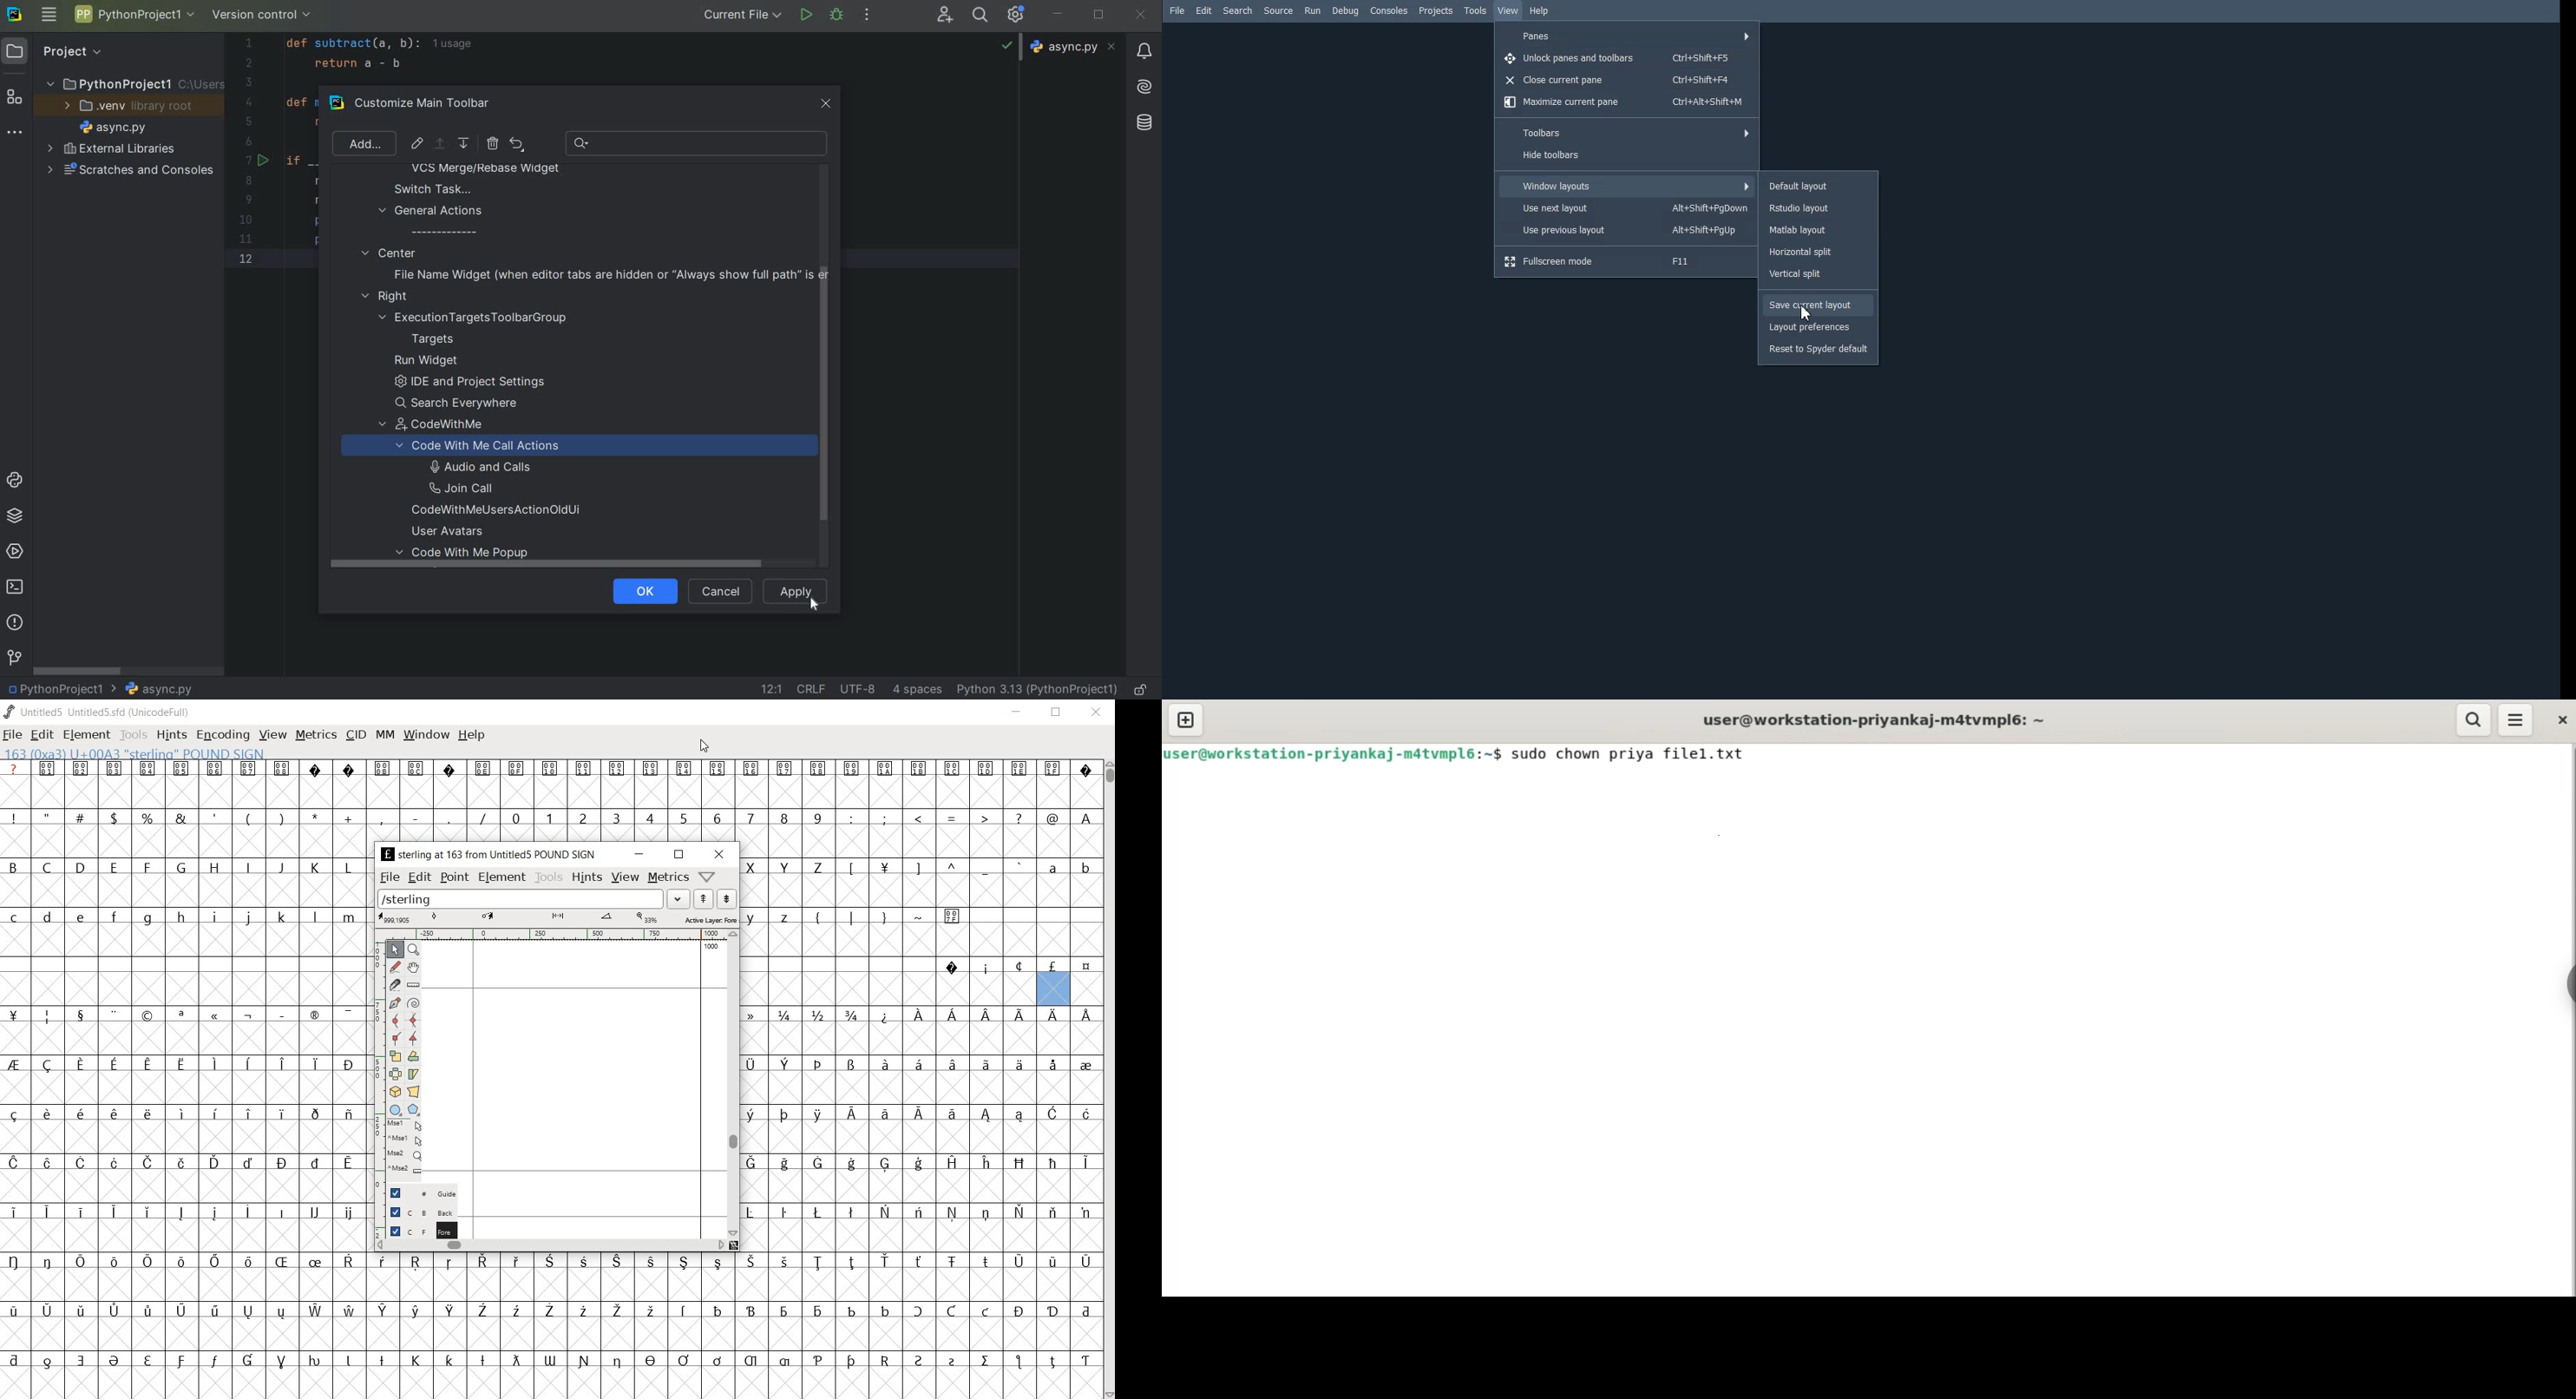 This screenshot has height=1400, width=2576. Describe the element at coordinates (704, 899) in the screenshot. I see `show the previous word list` at that location.